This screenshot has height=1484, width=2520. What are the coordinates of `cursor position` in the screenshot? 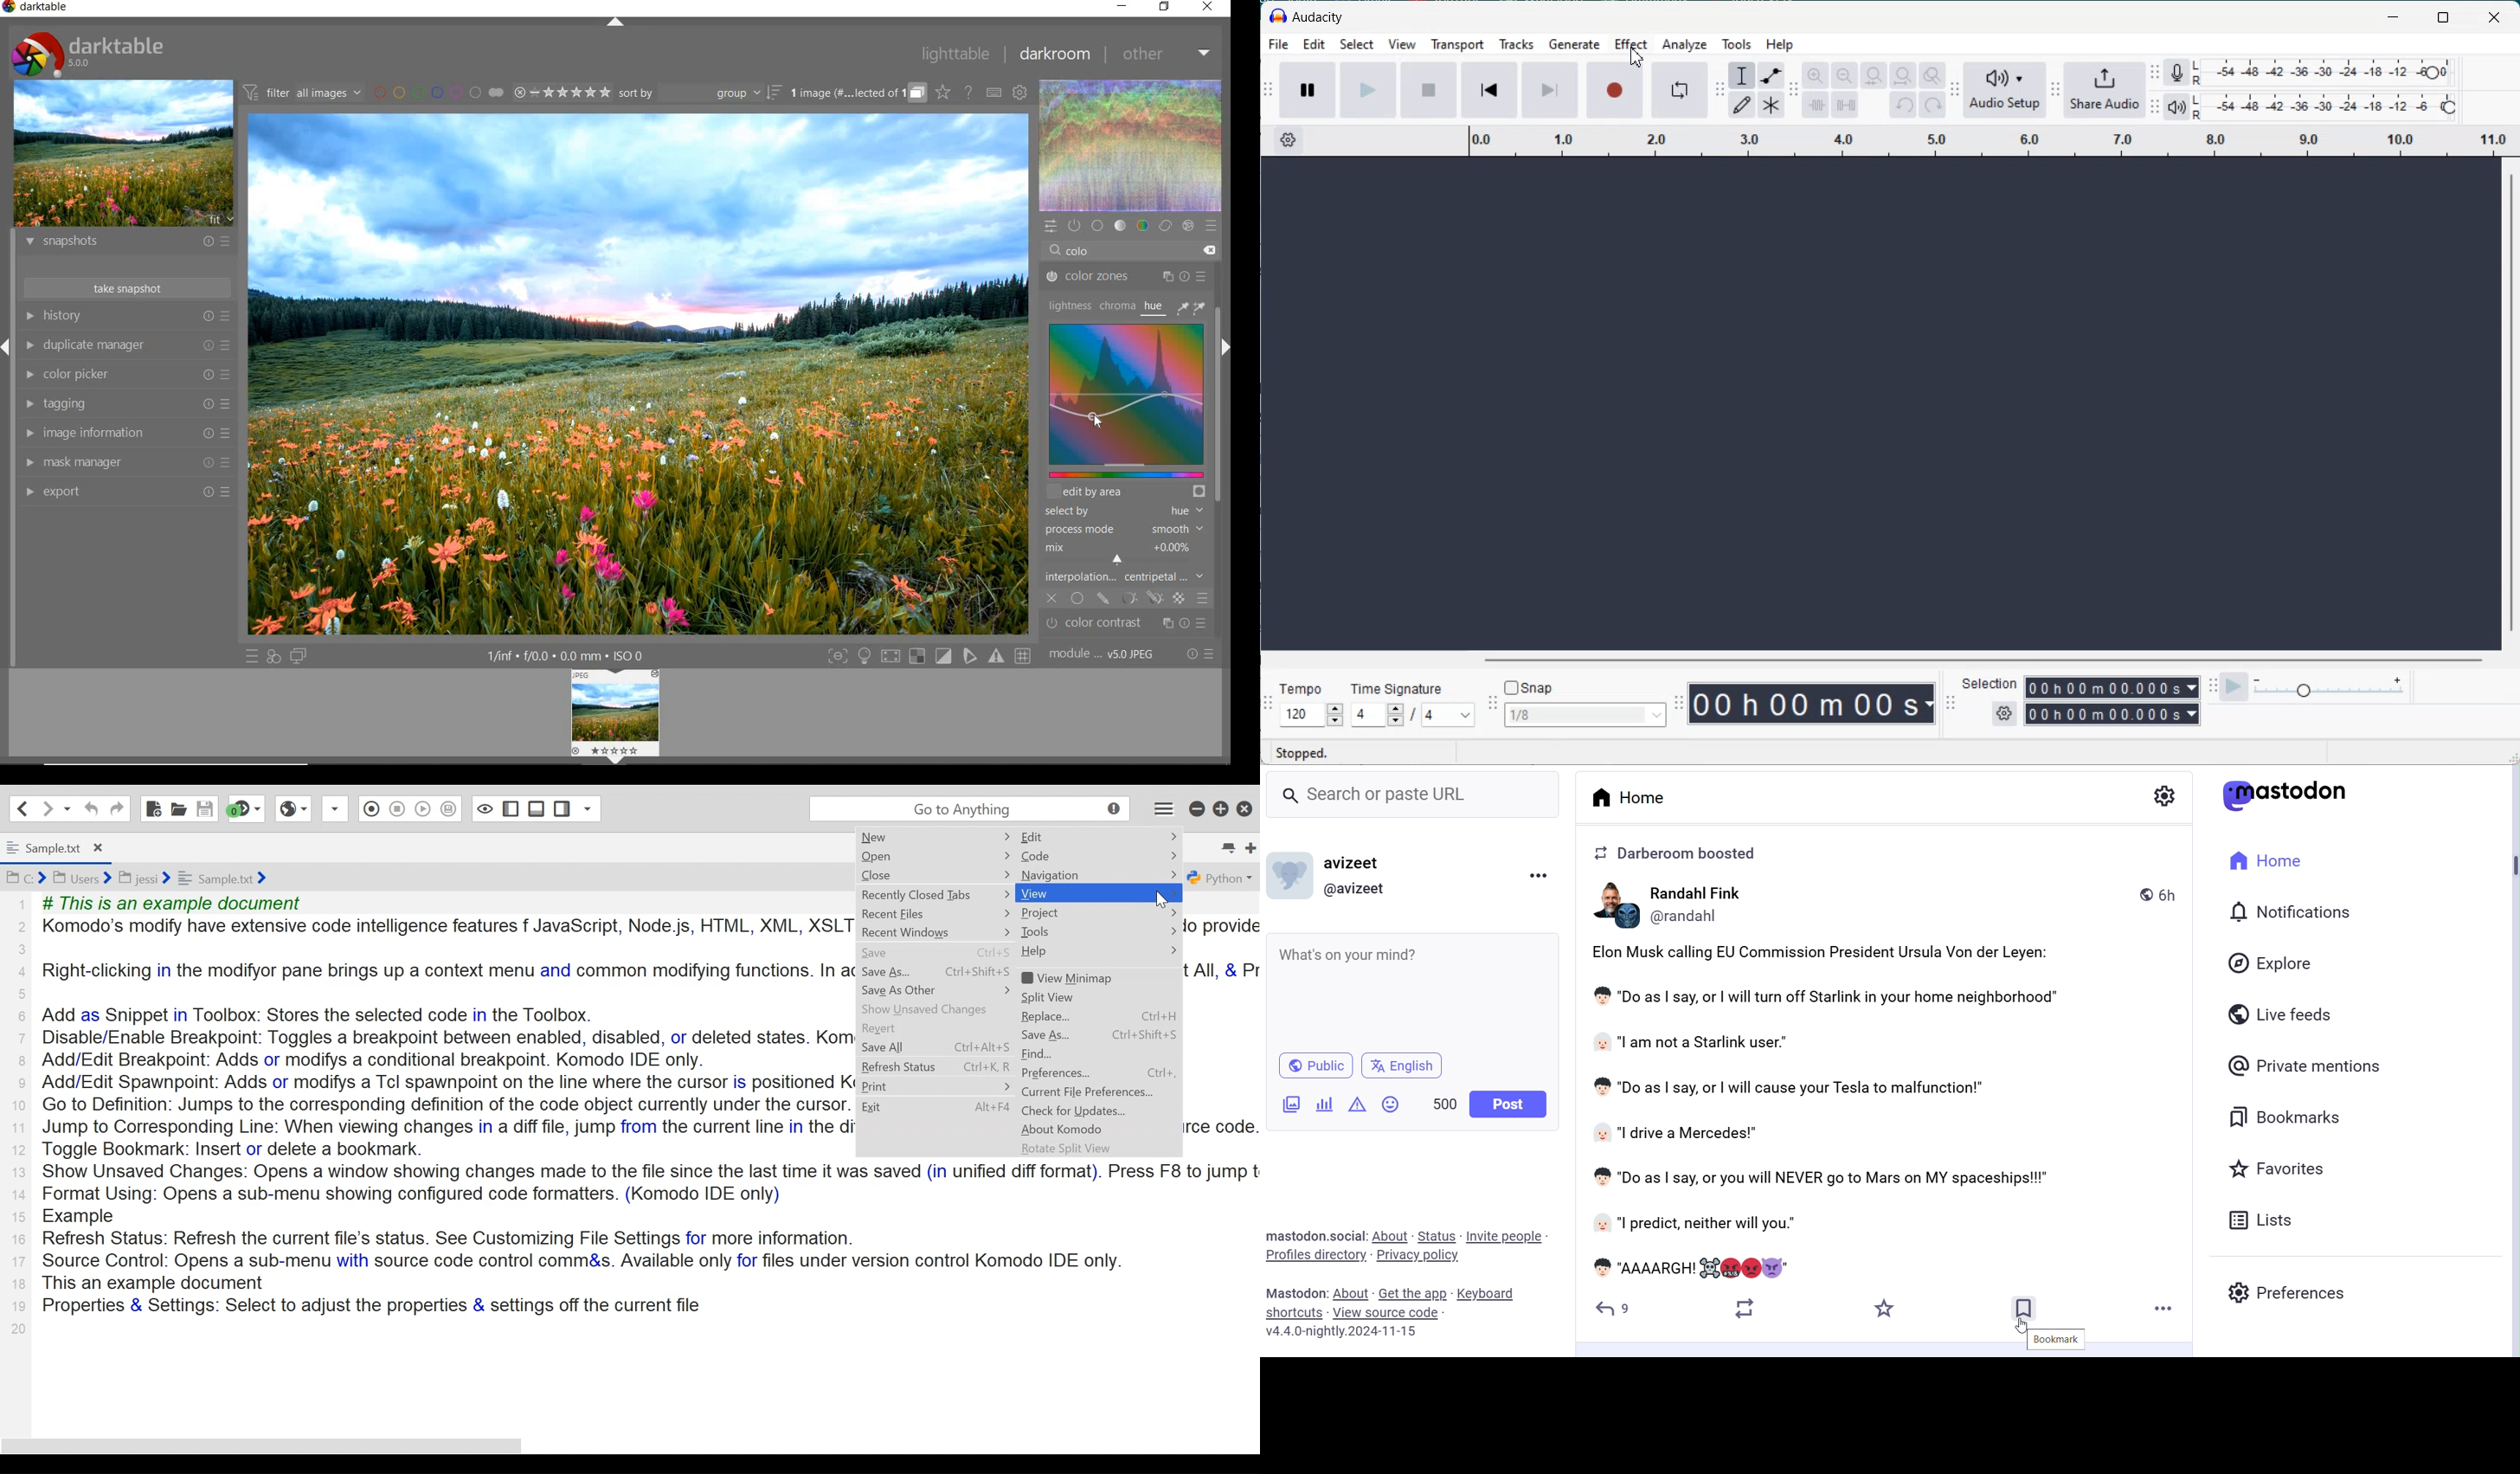 It's located at (1096, 420).